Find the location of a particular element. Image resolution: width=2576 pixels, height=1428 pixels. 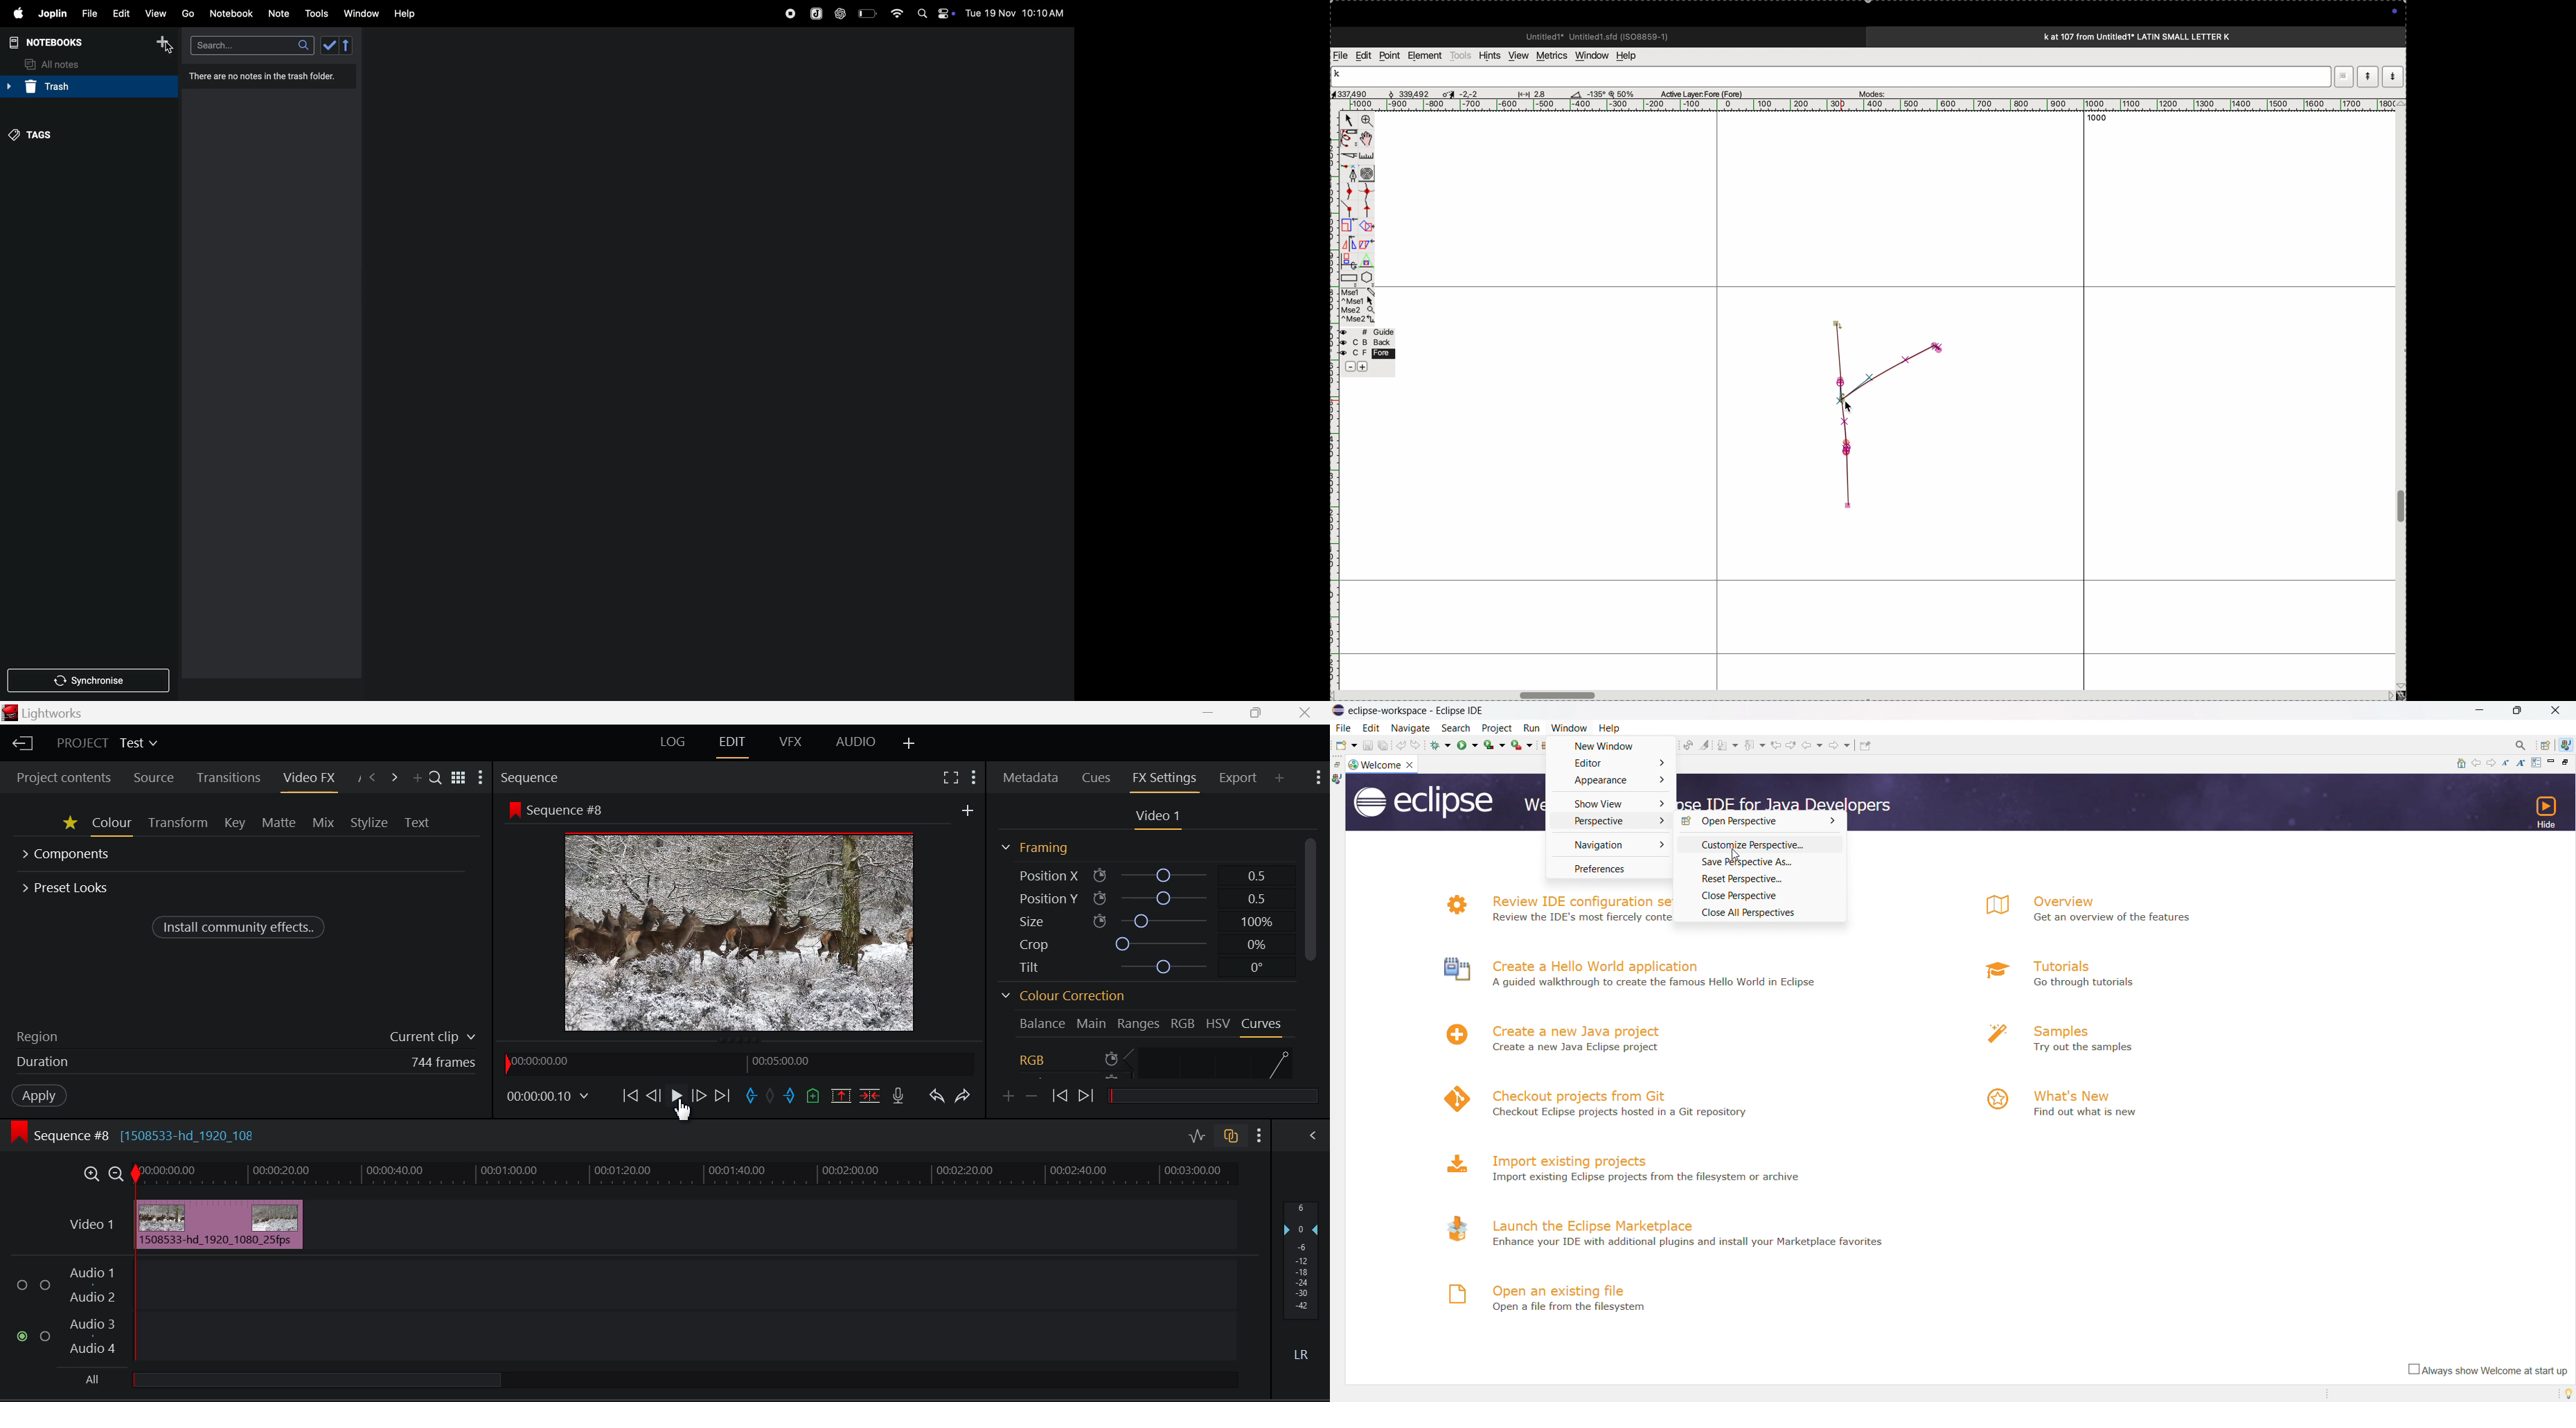

edit is located at coordinates (1371, 728).